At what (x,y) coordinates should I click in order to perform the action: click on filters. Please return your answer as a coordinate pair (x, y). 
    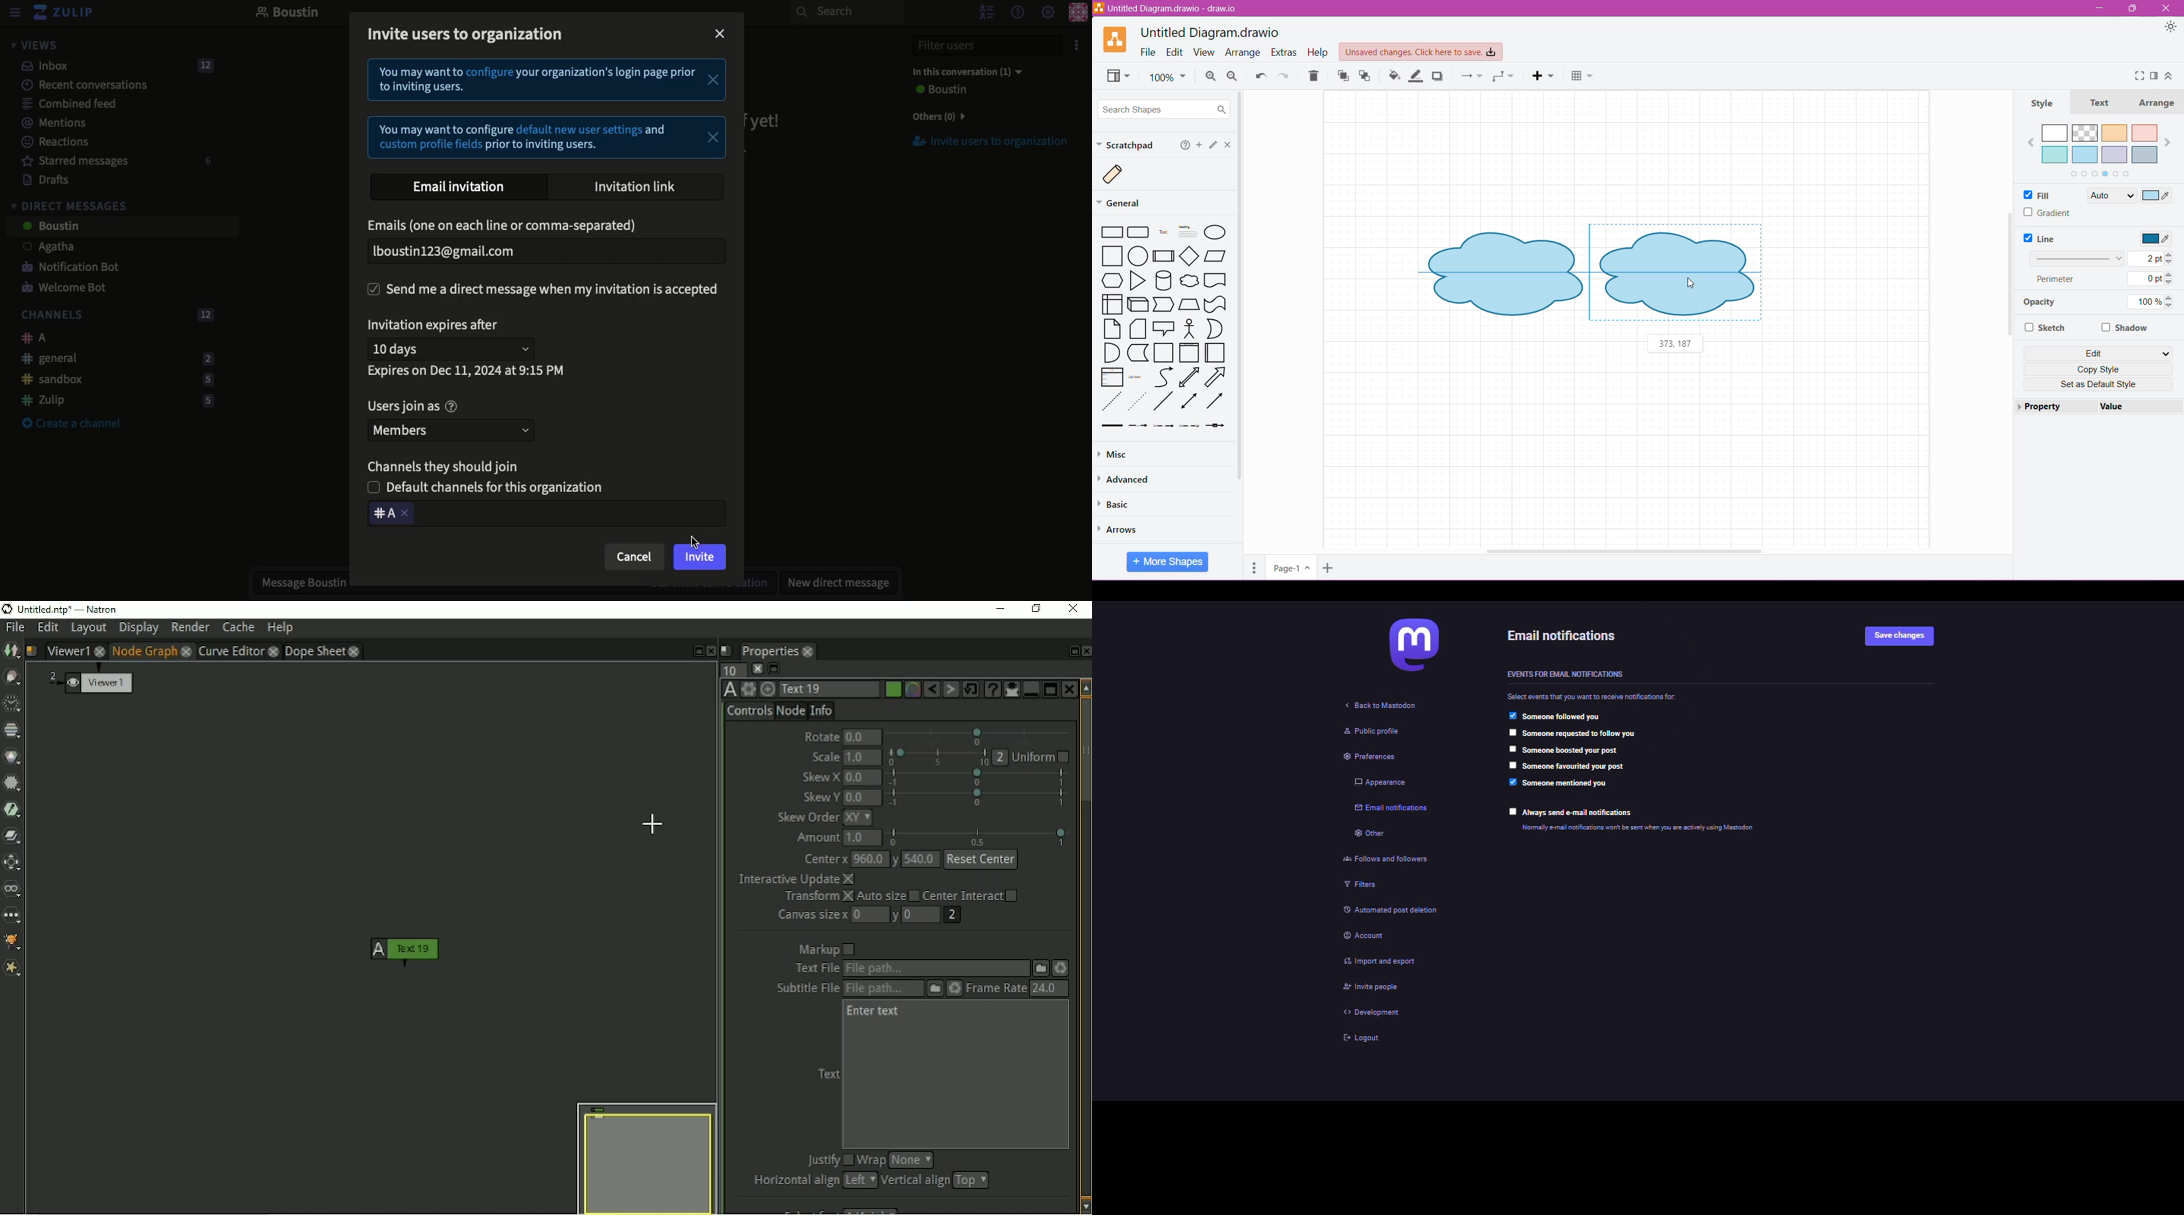
    Looking at the image, I should click on (1357, 887).